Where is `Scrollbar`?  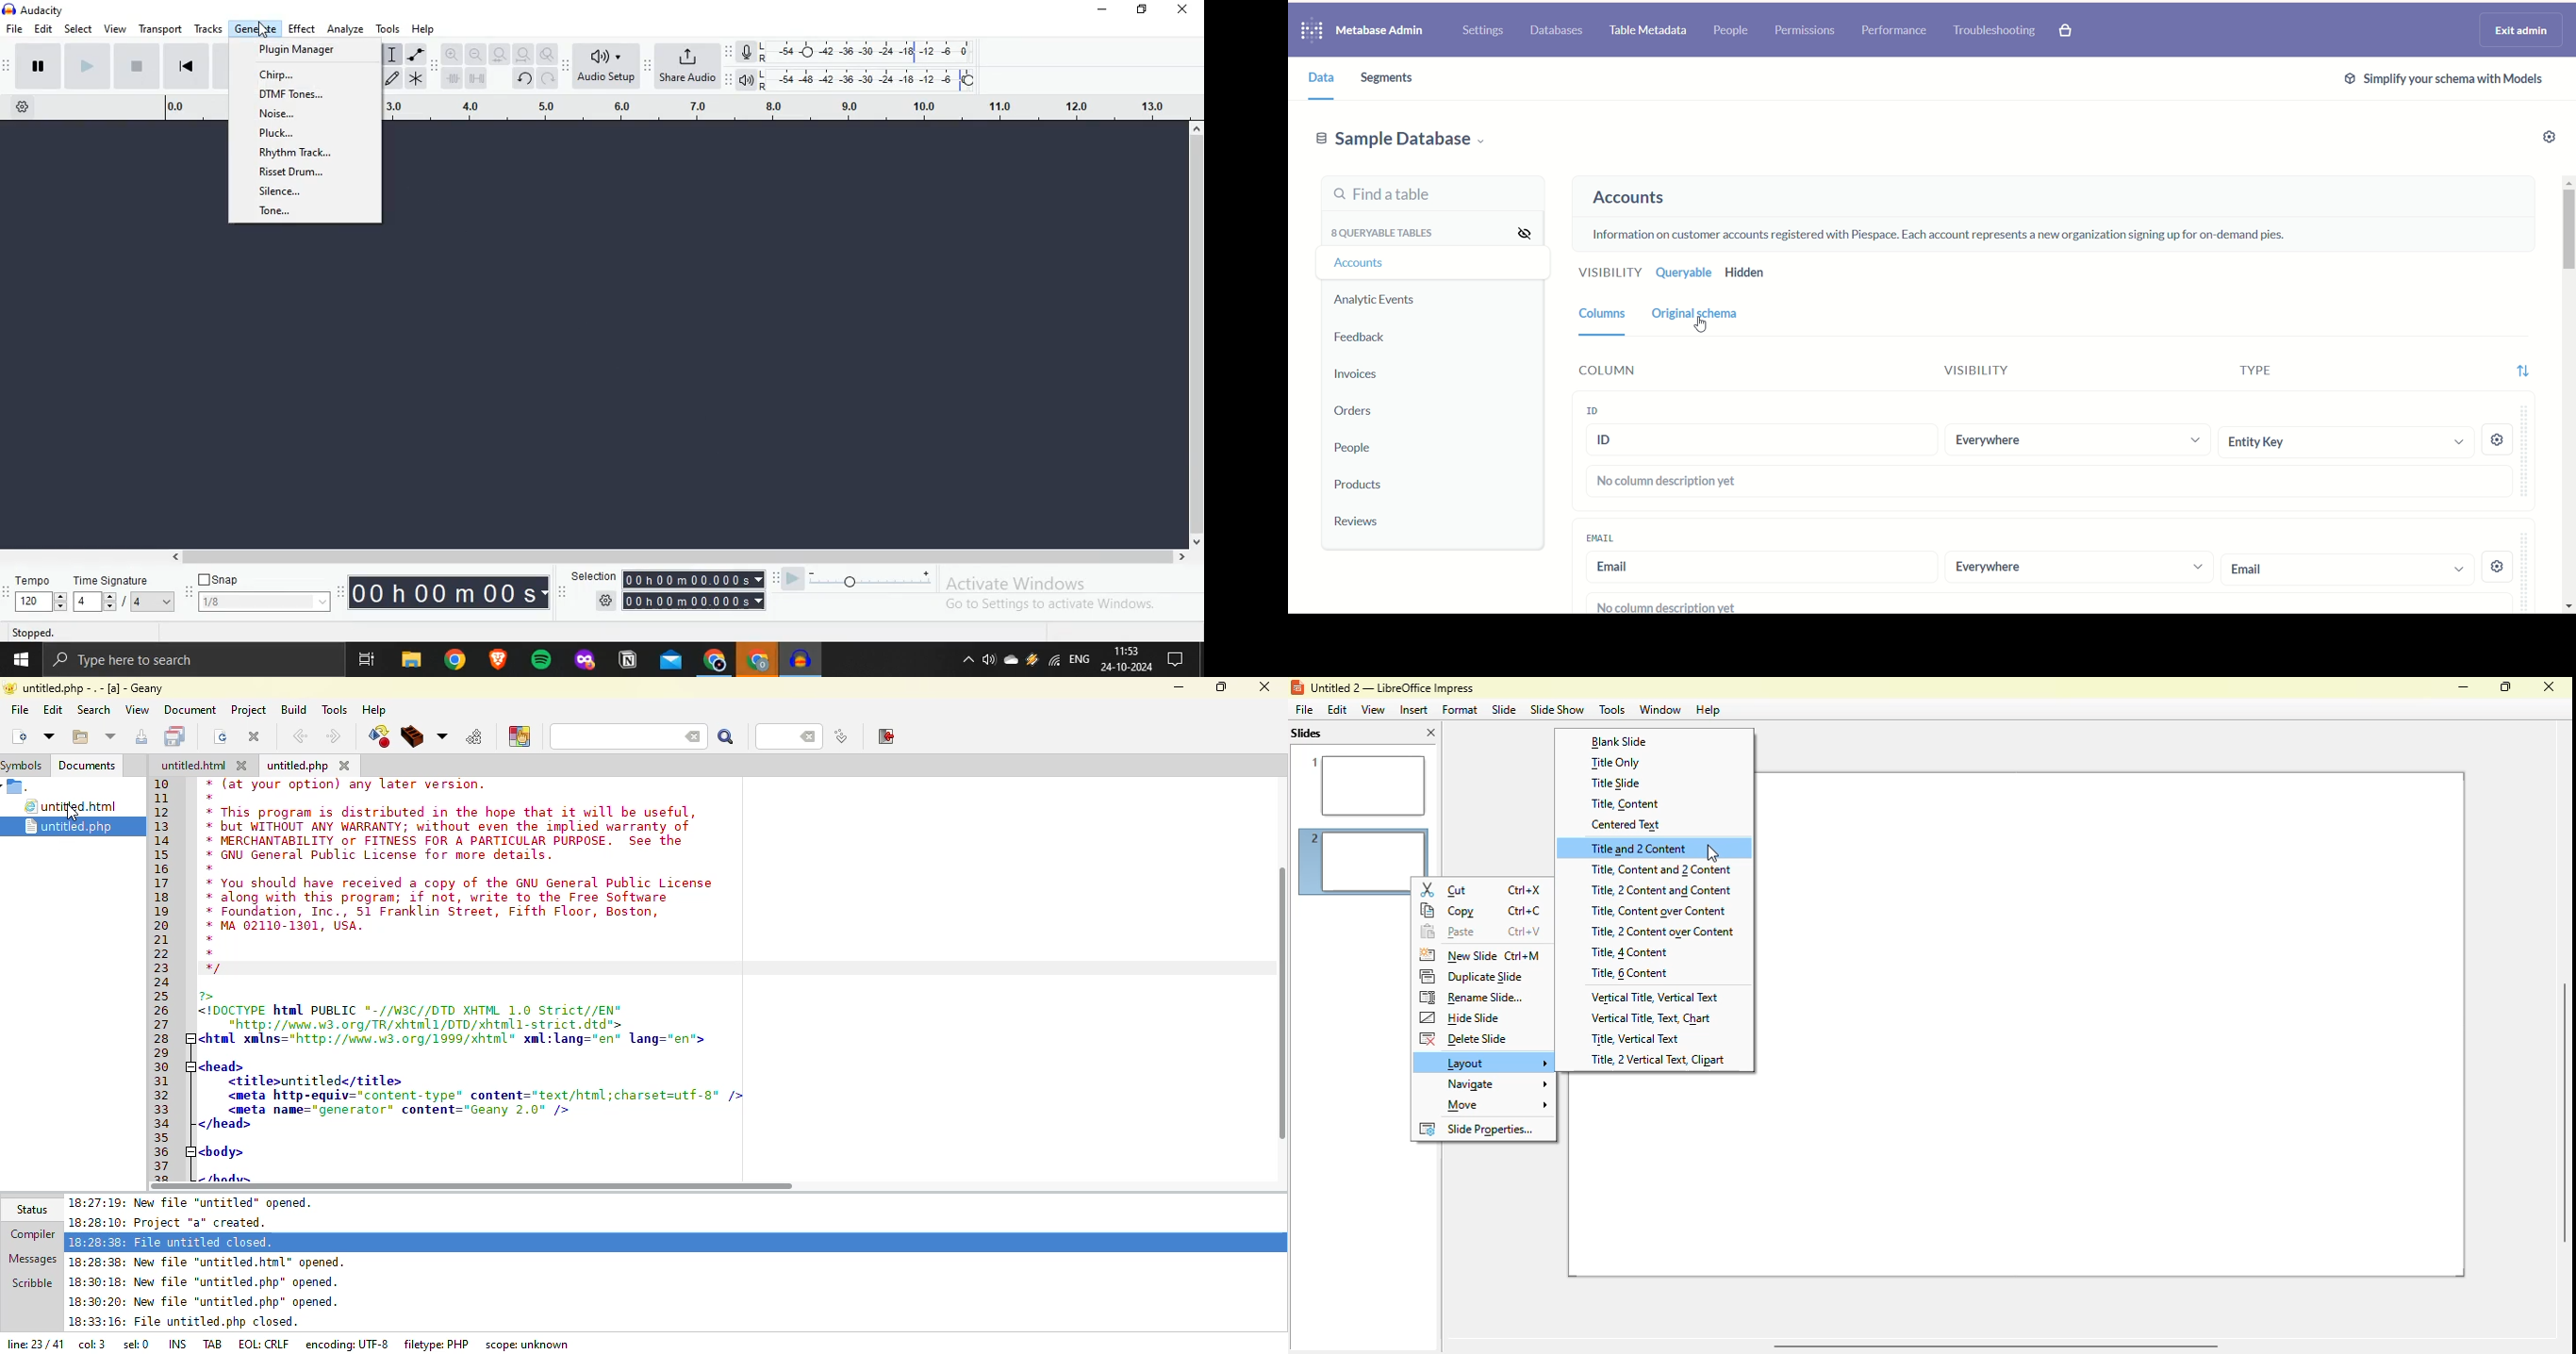
Scrollbar is located at coordinates (680, 558).